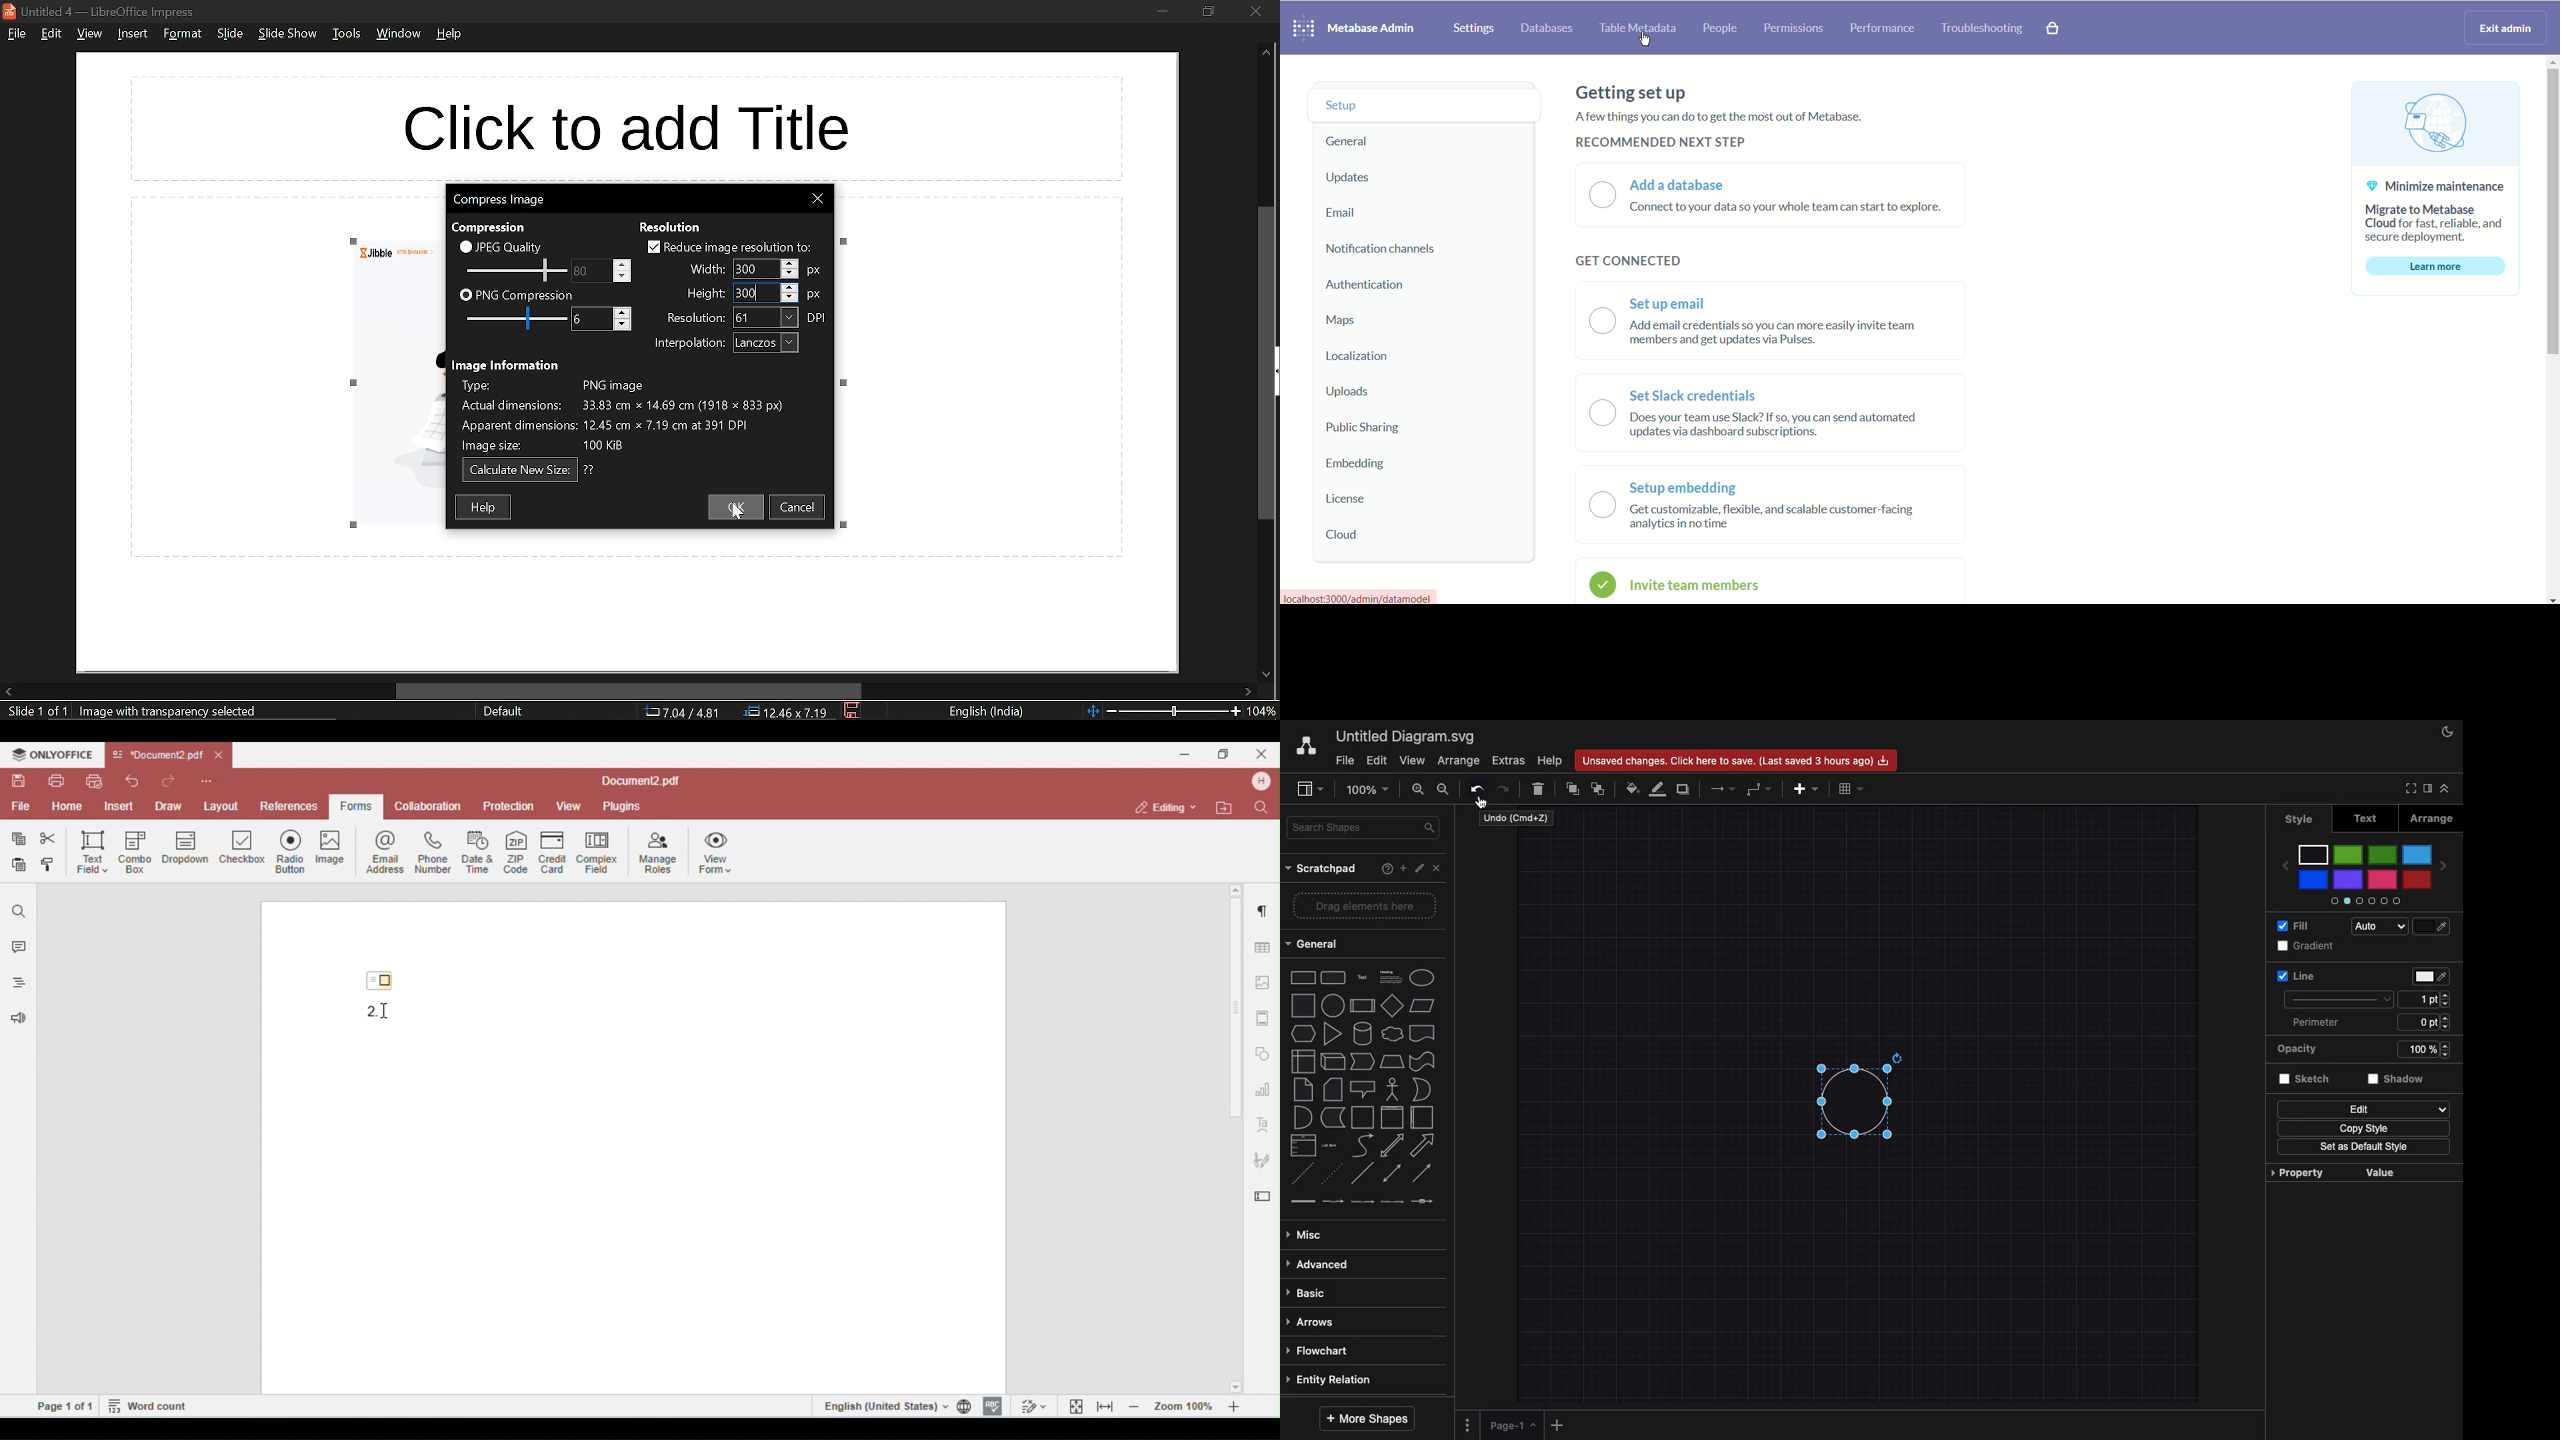 This screenshot has width=2576, height=1456. Describe the element at coordinates (2426, 999) in the screenshot. I see `Size` at that location.